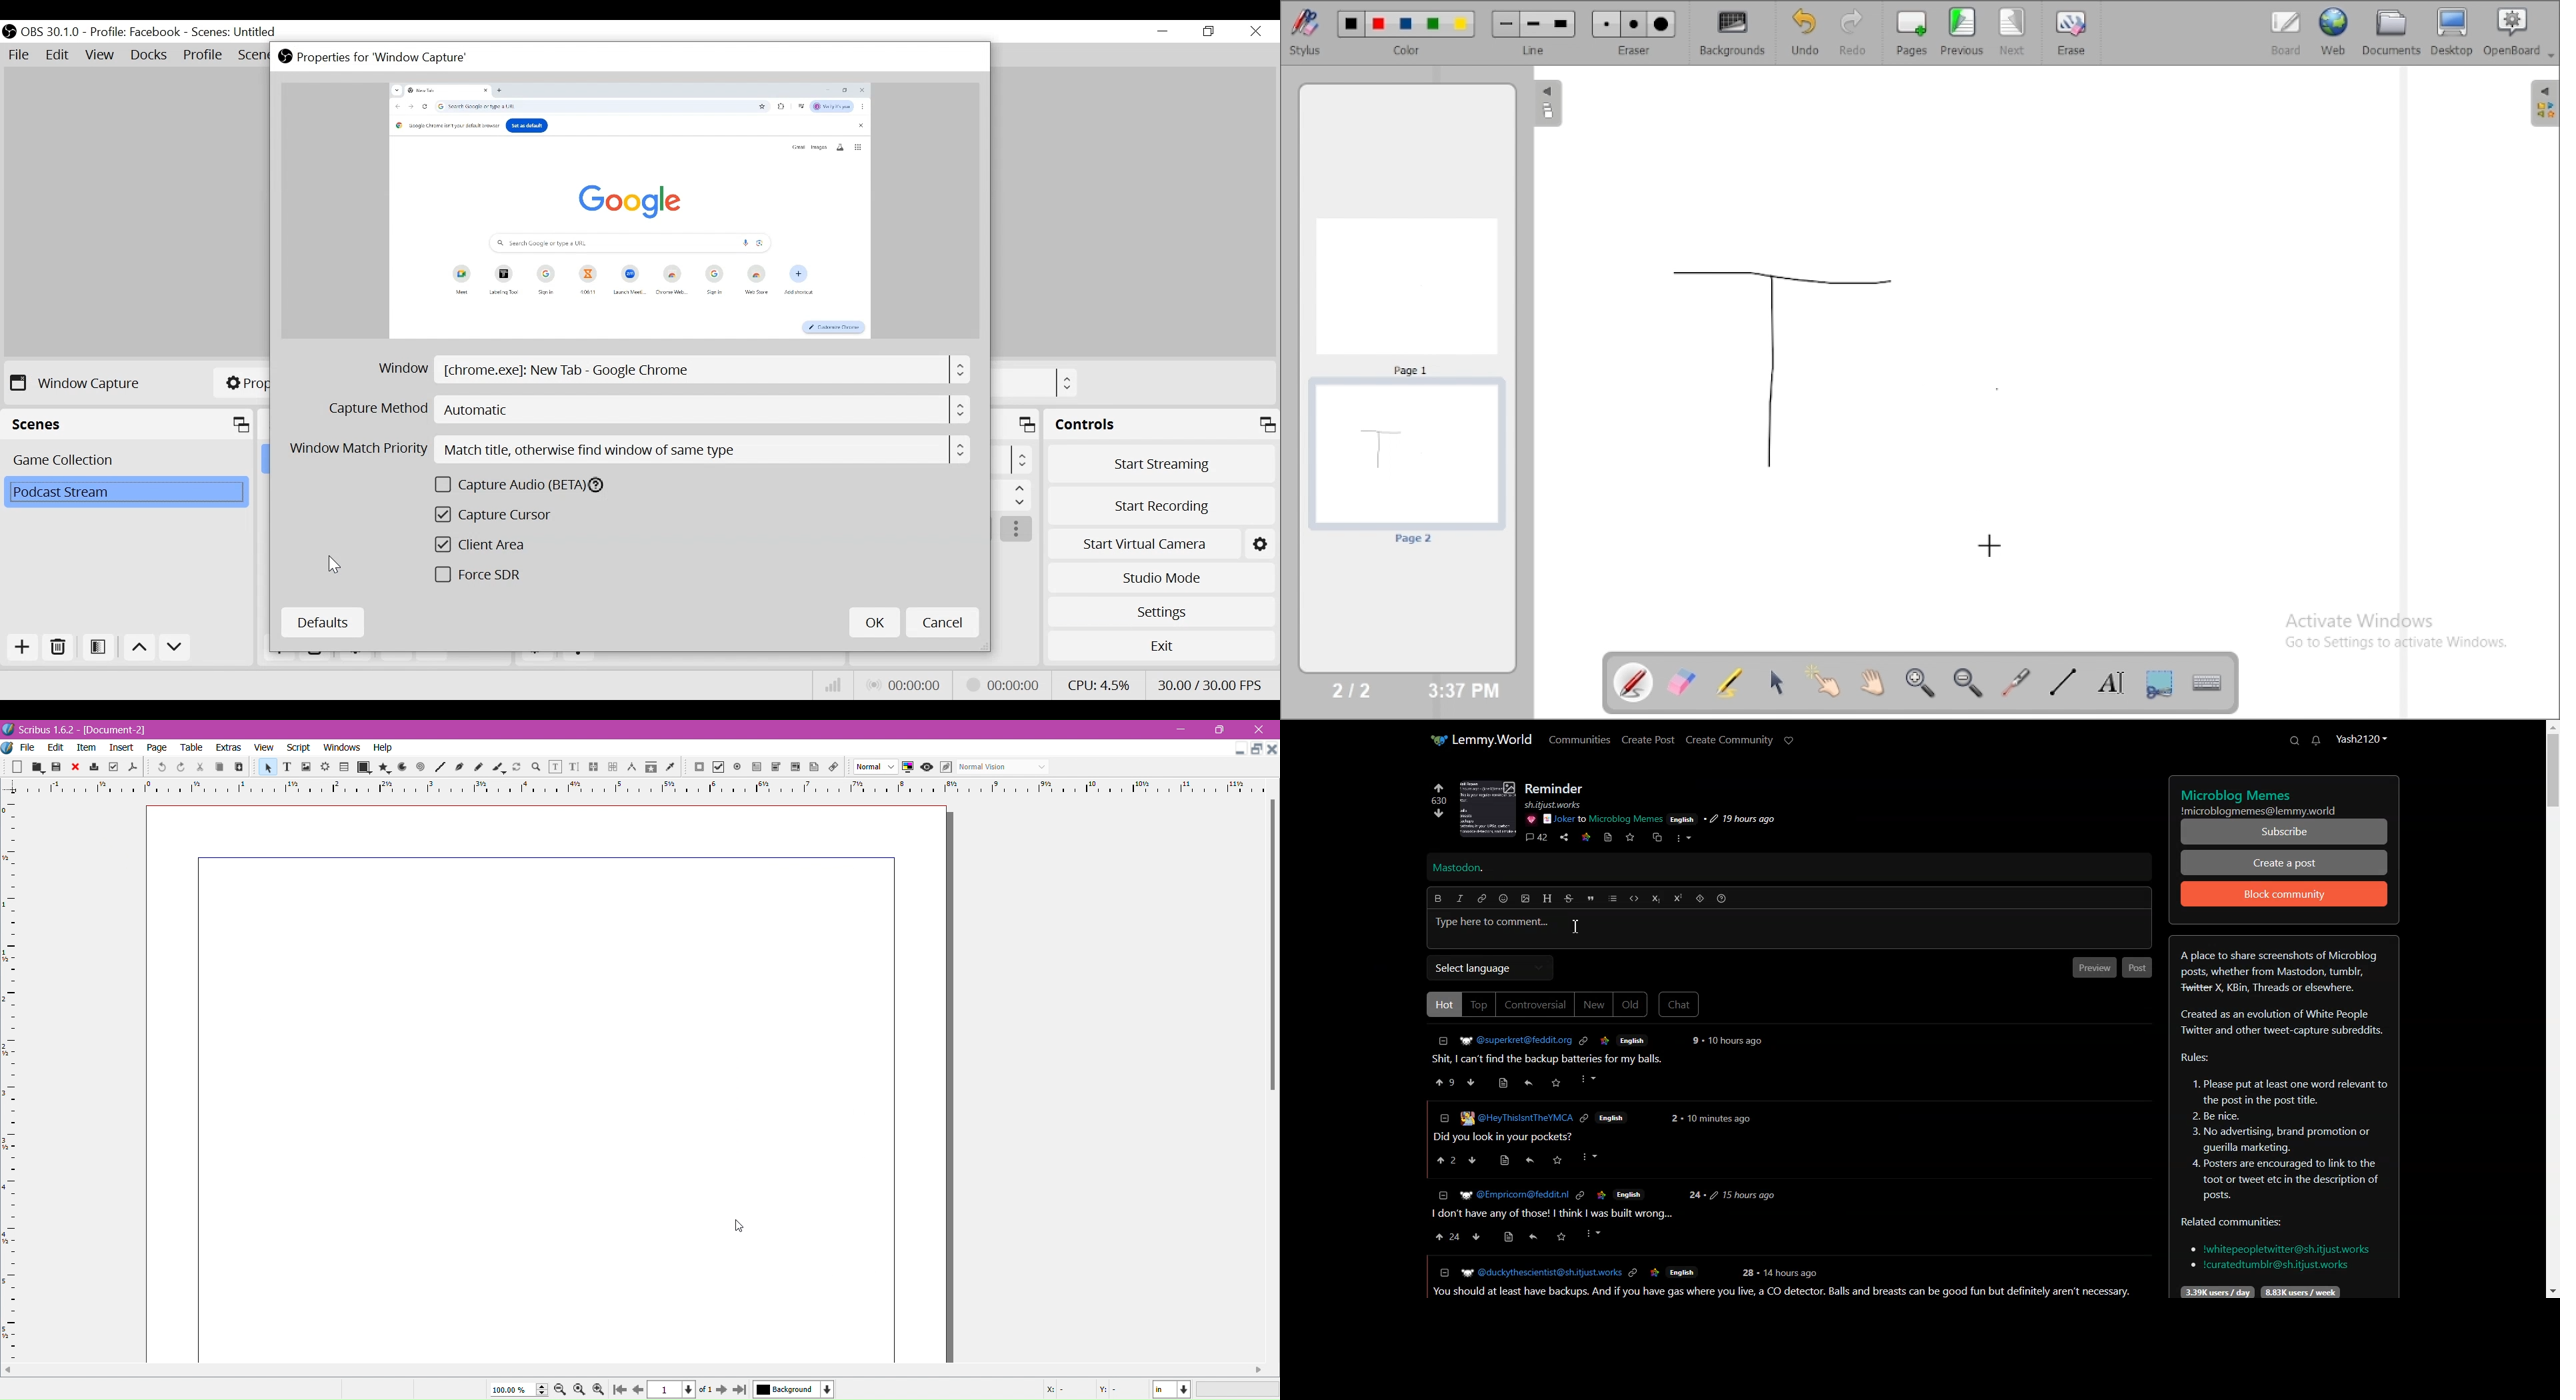 This screenshot has width=2576, height=1400. I want to click on close, so click(1260, 728).